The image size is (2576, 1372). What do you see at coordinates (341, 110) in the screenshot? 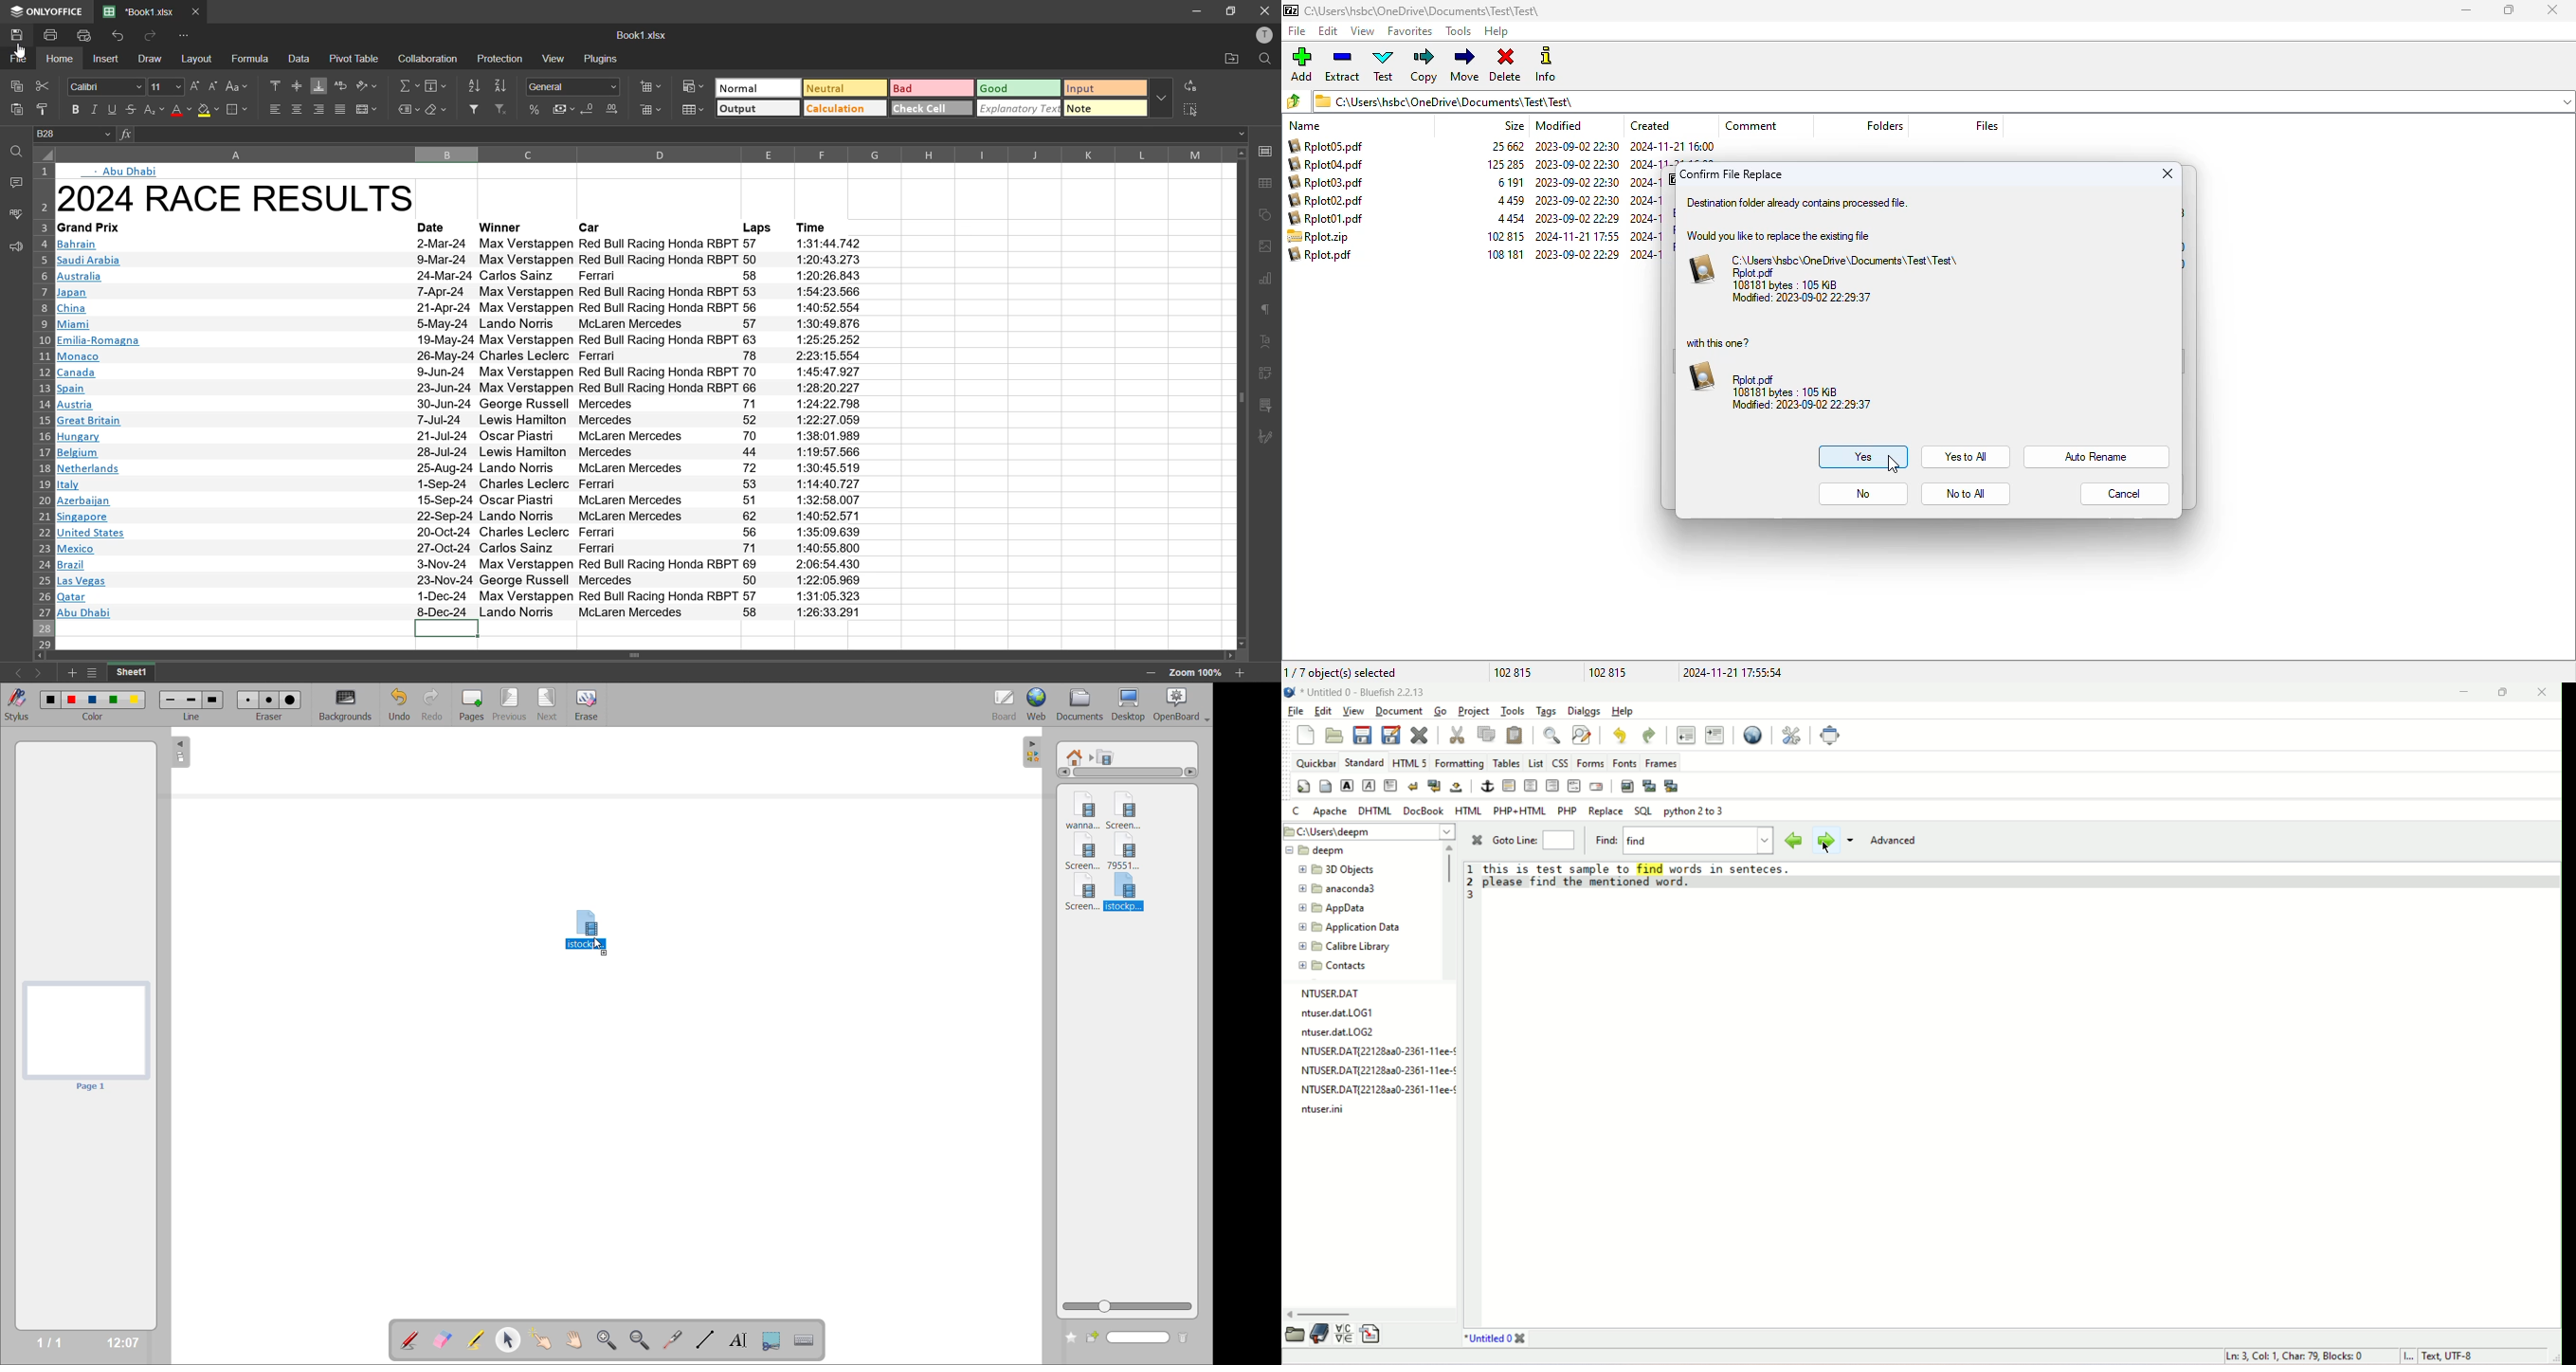
I see `justified` at bounding box center [341, 110].